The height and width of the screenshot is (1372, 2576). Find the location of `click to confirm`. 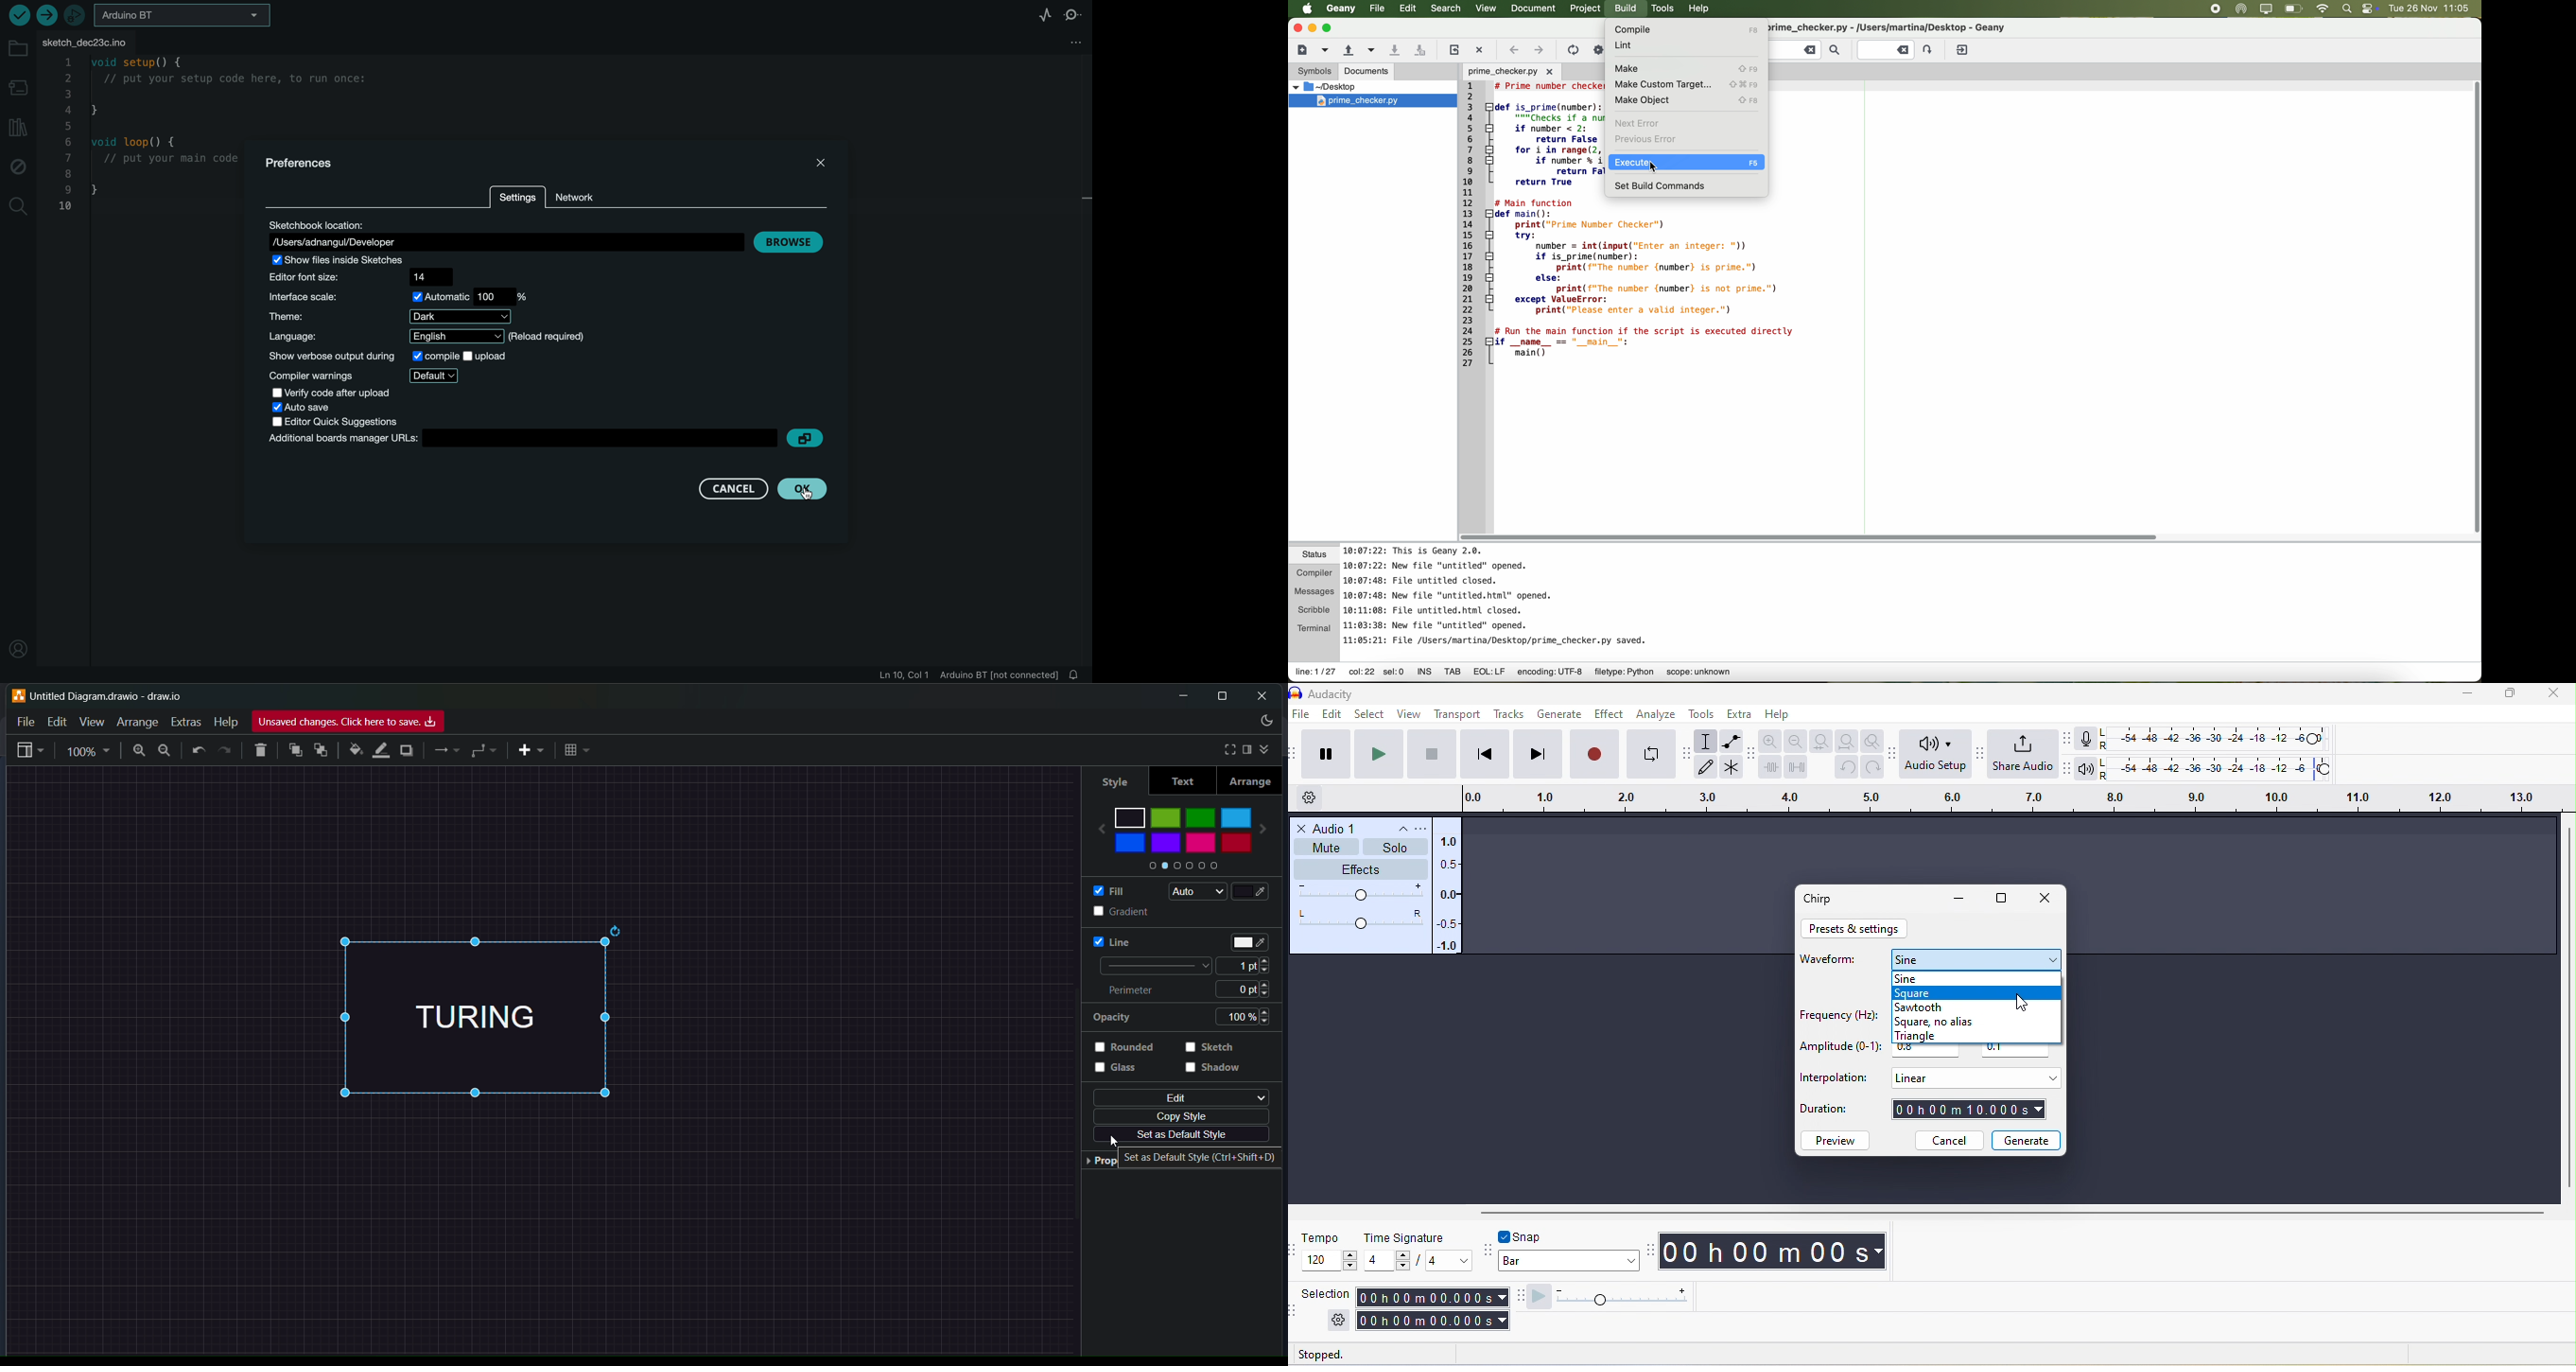

click to confirm is located at coordinates (803, 489).